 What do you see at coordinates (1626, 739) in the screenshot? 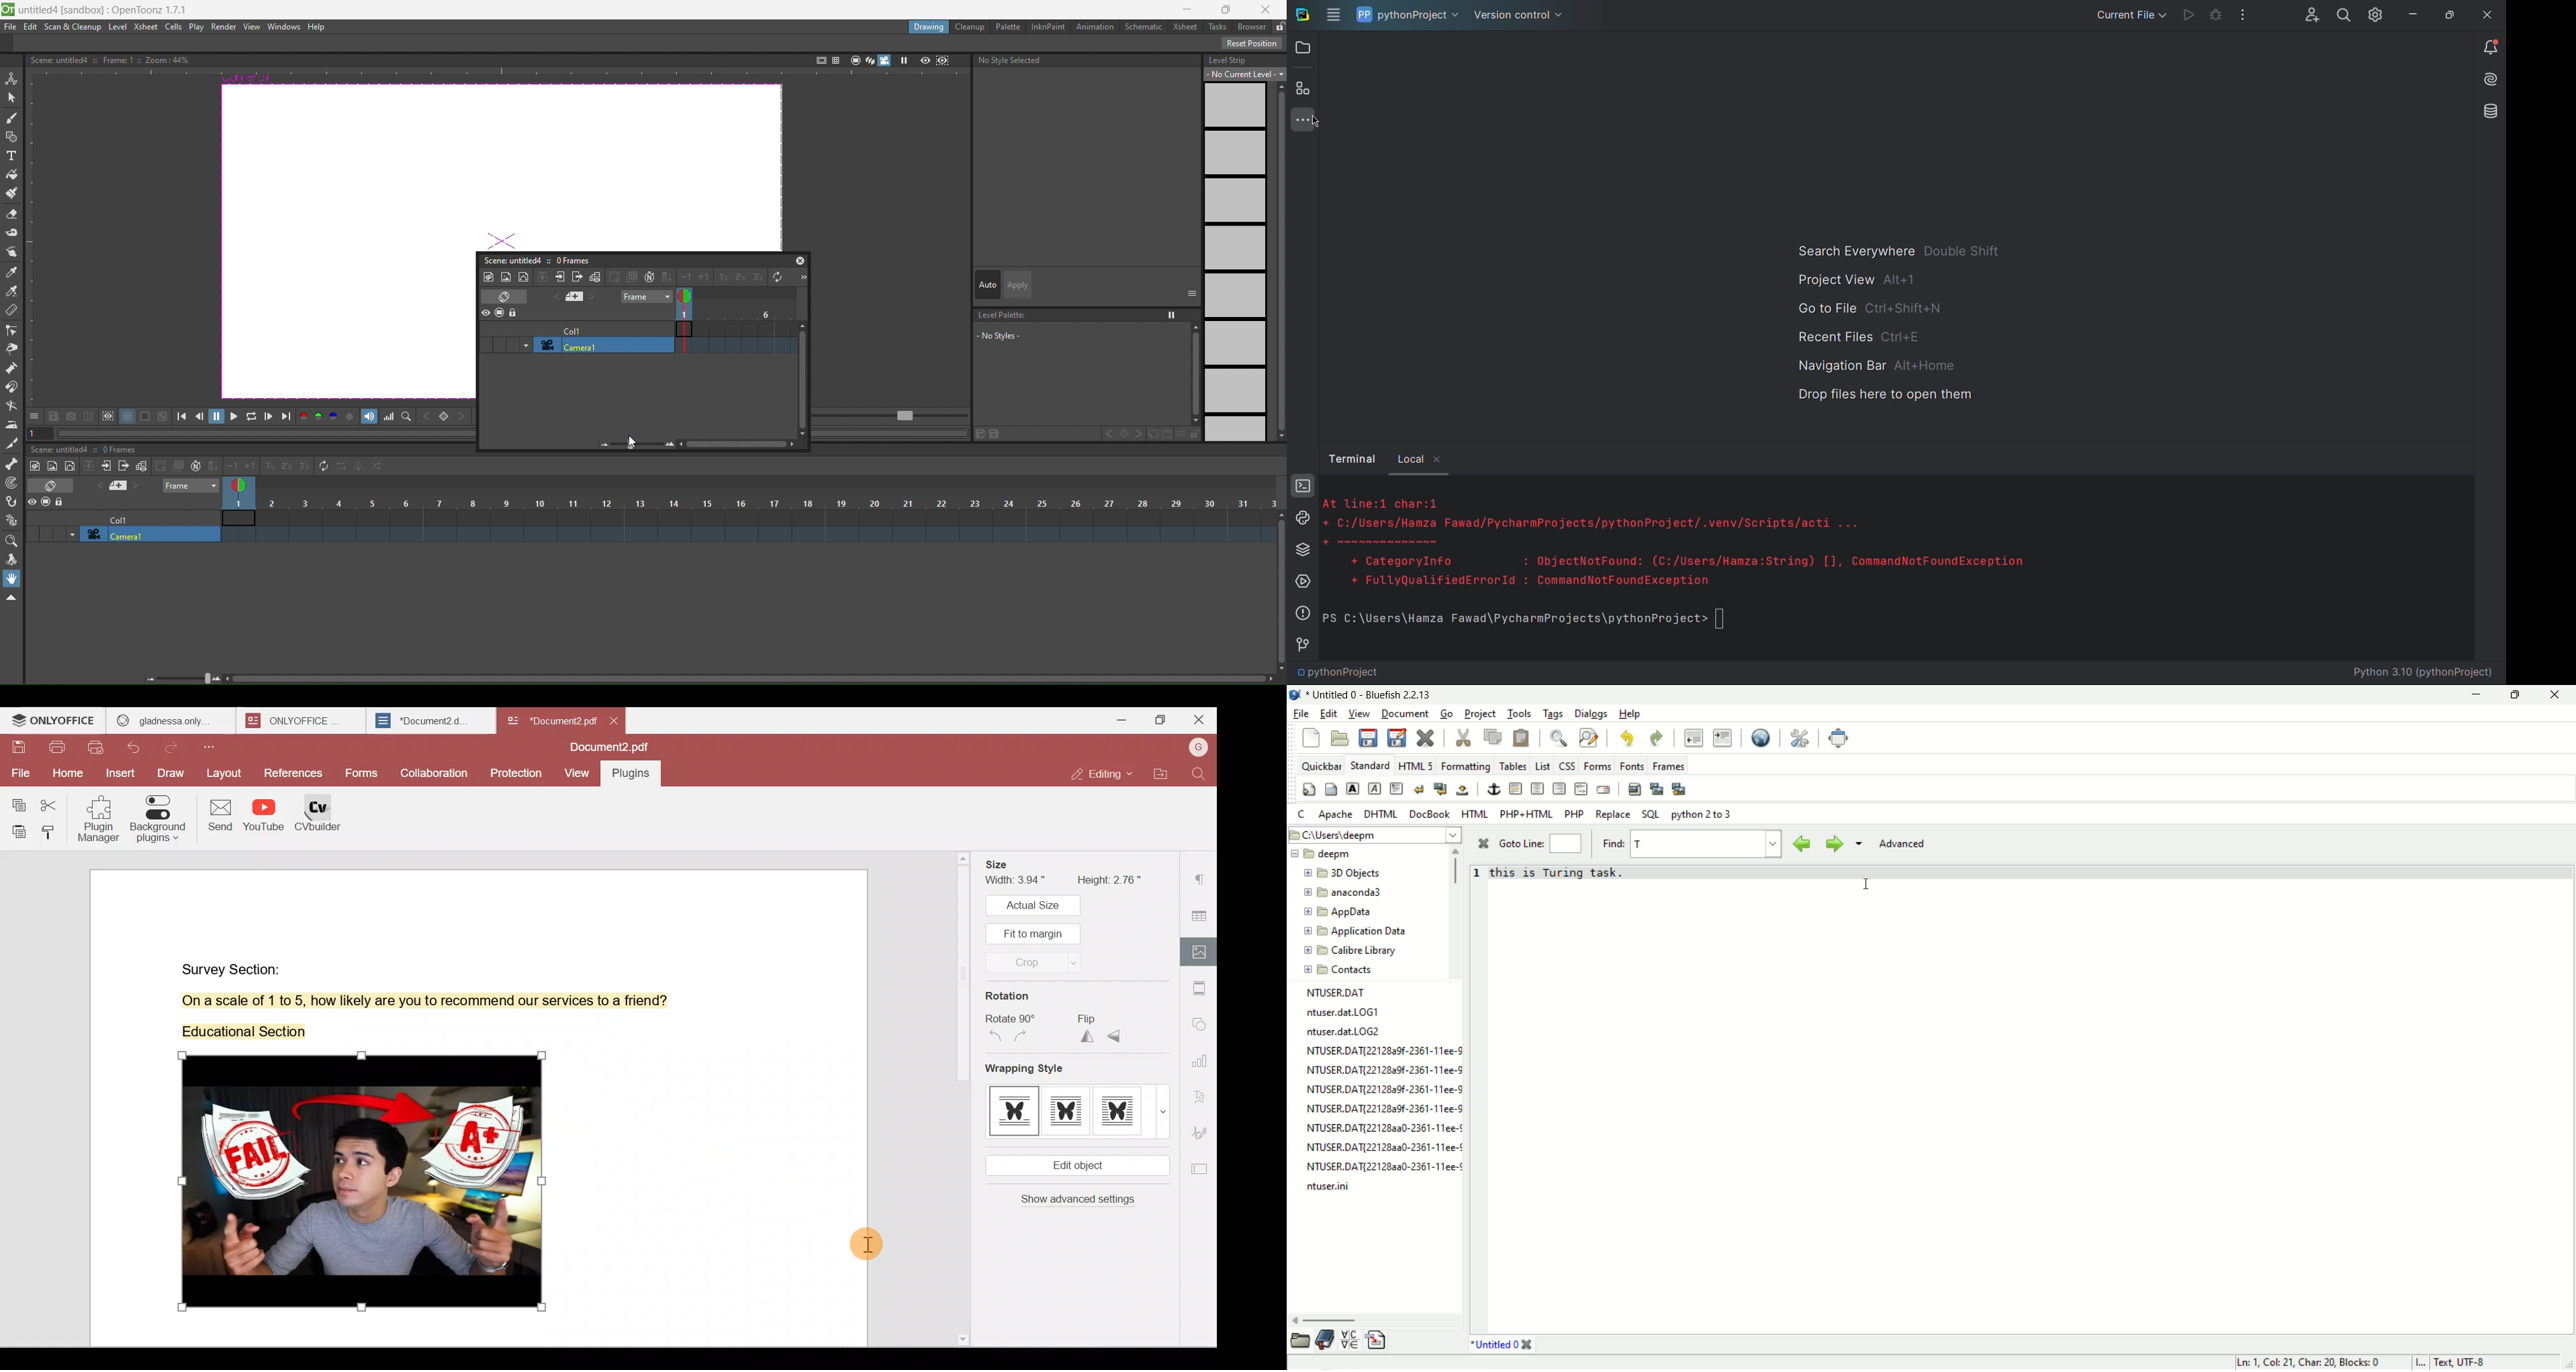
I see `undo` at bounding box center [1626, 739].